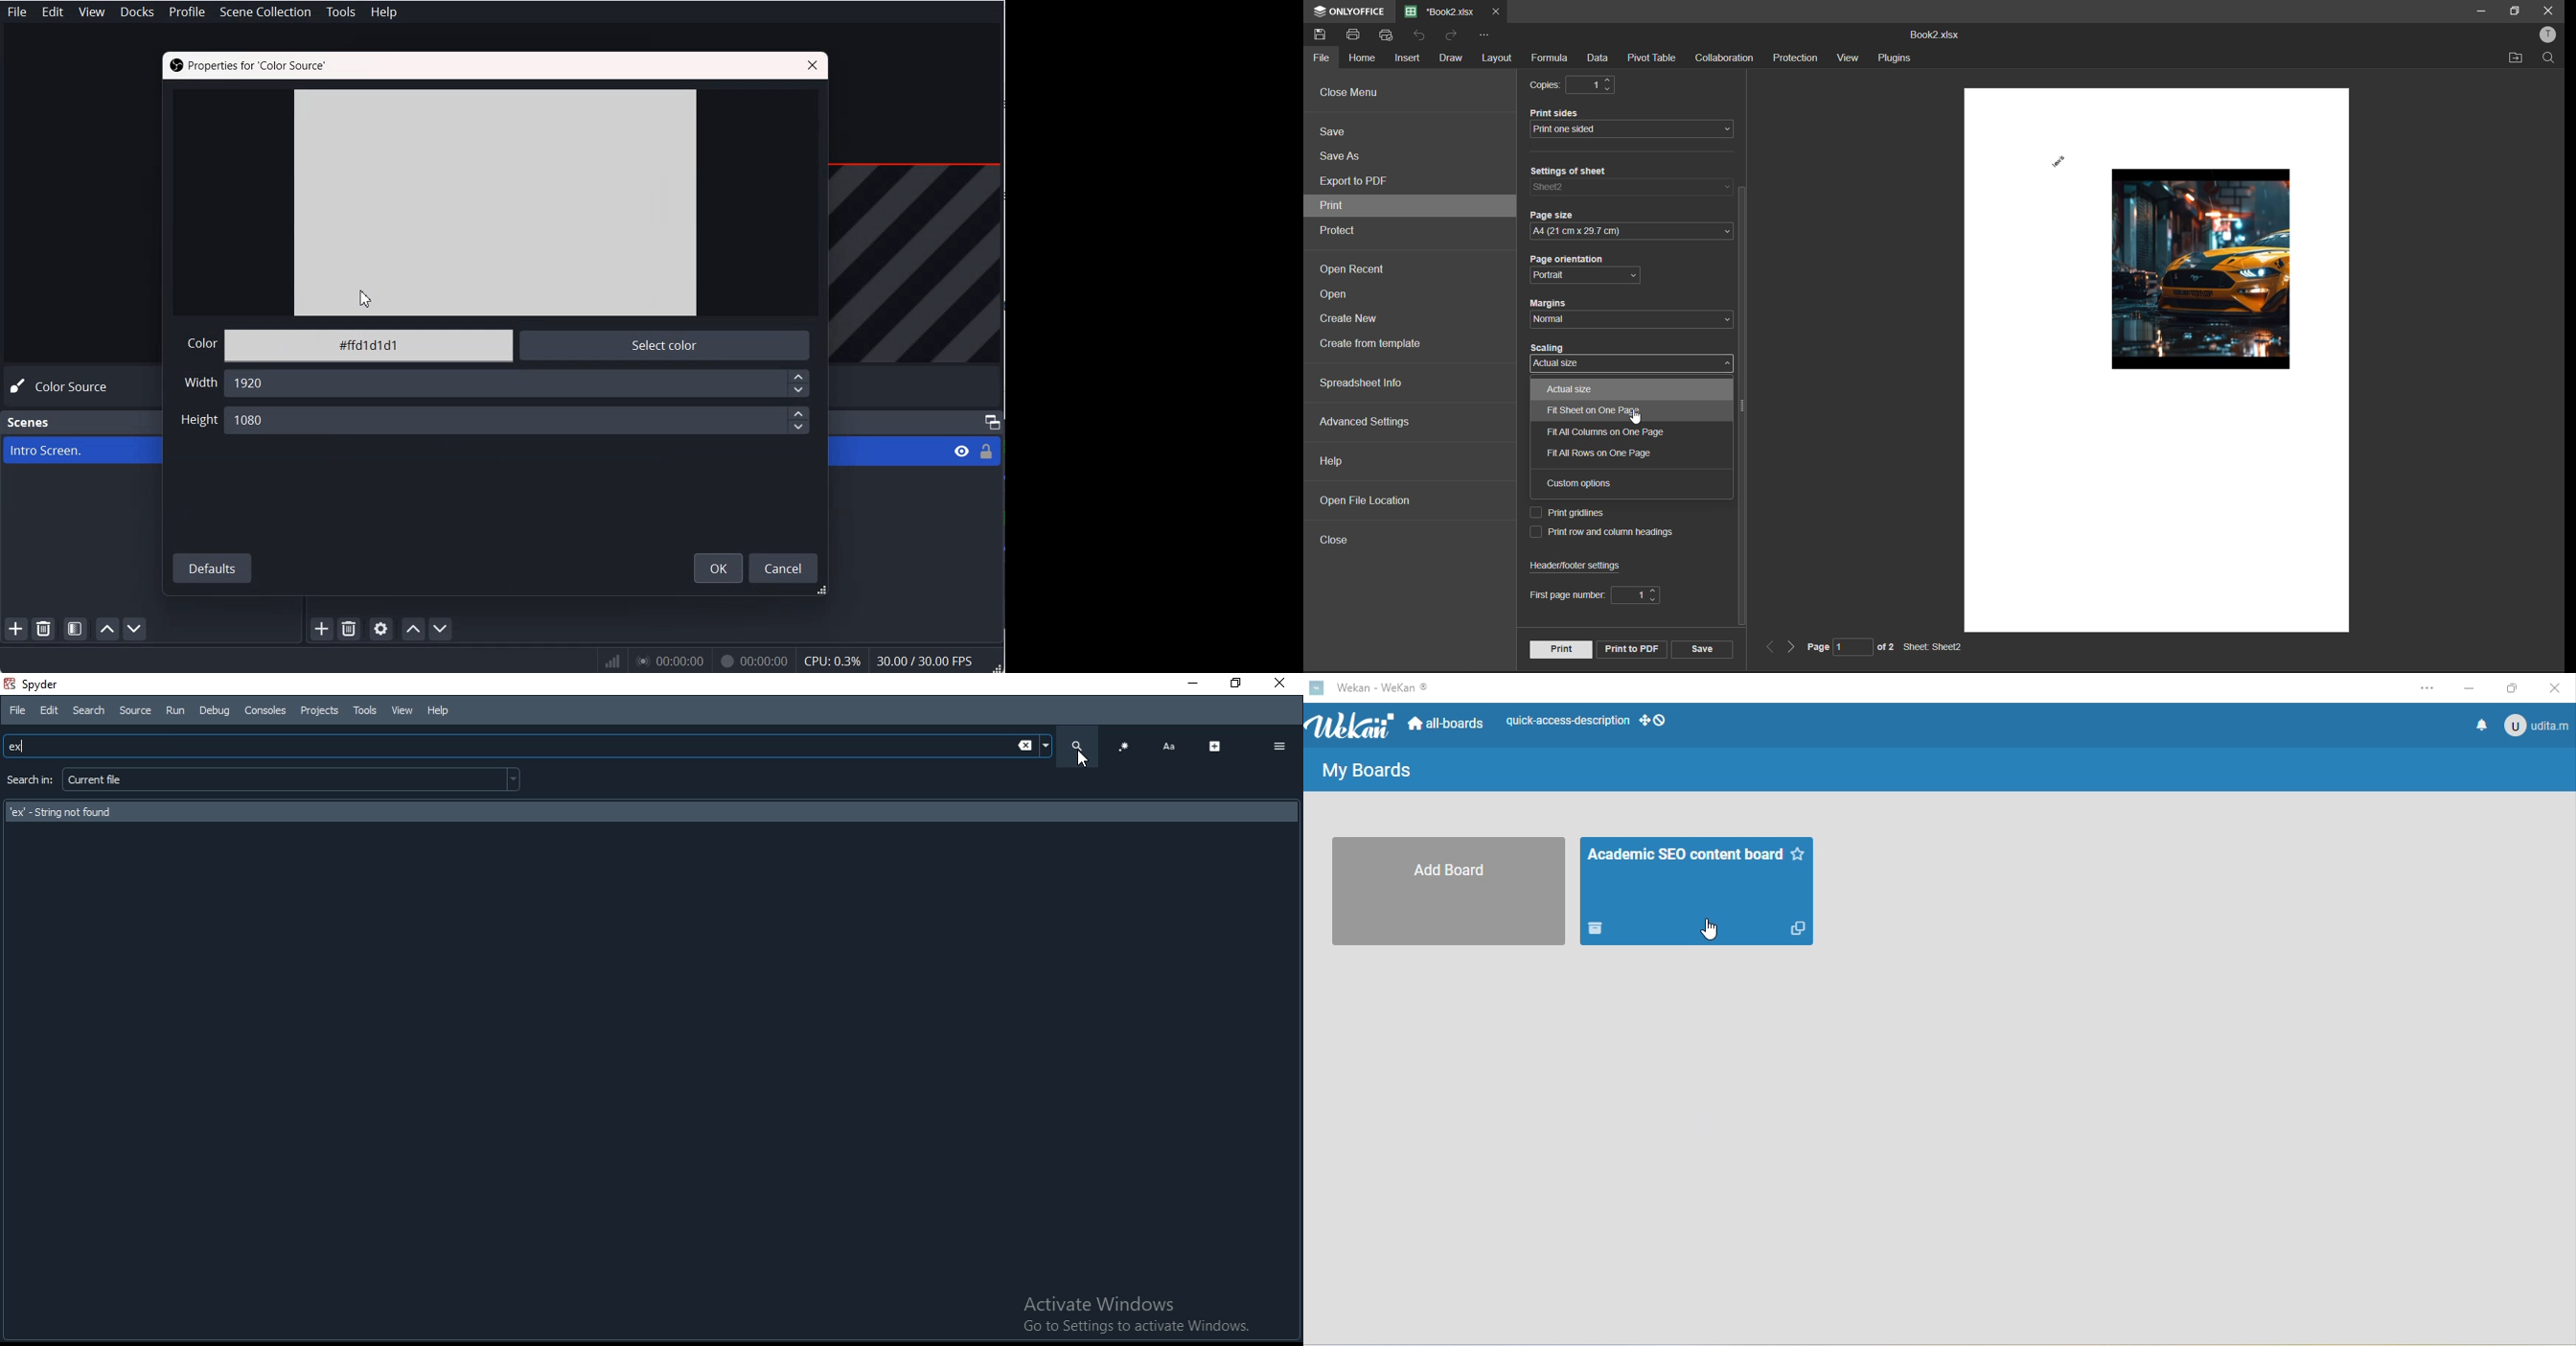 Image resolution: width=2576 pixels, height=1372 pixels. What do you see at coordinates (186, 12) in the screenshot?
I see `Profile` at bounding box center [186, 12].